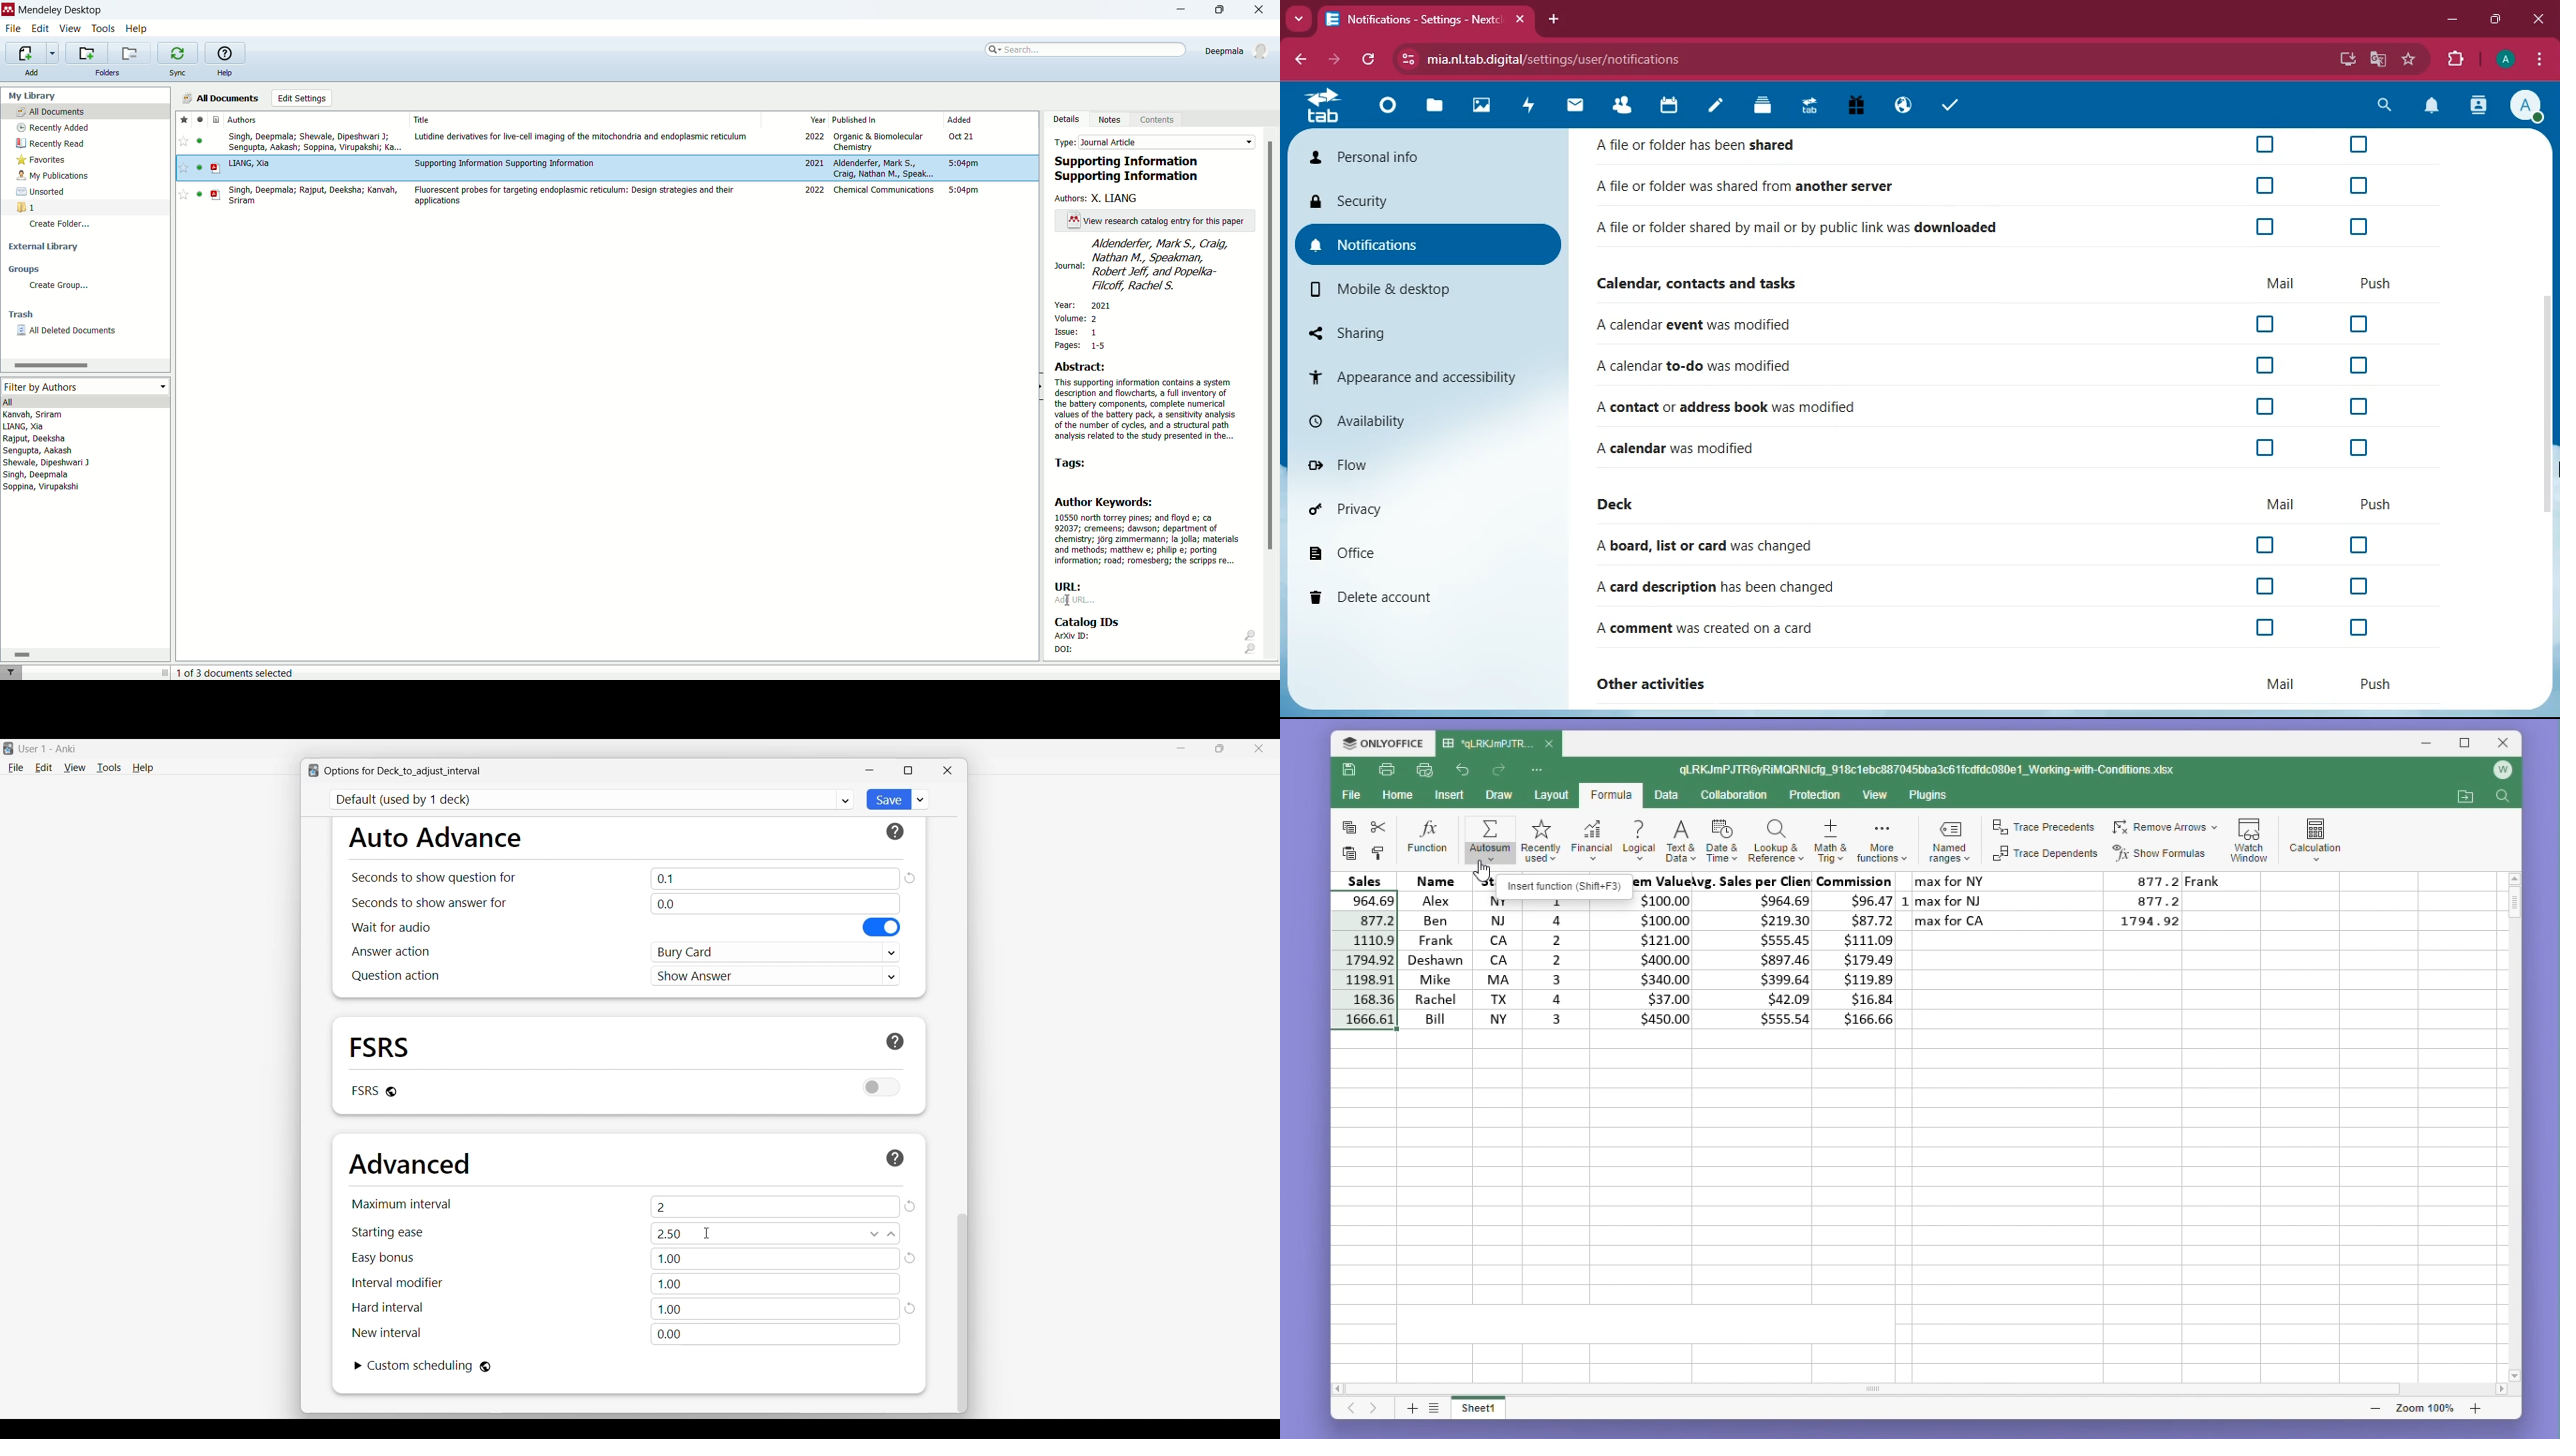 The image size is (2576, 1456). Describe the element at coordinates (887, 800) in the screenshot. I see `Click to save` at that location.